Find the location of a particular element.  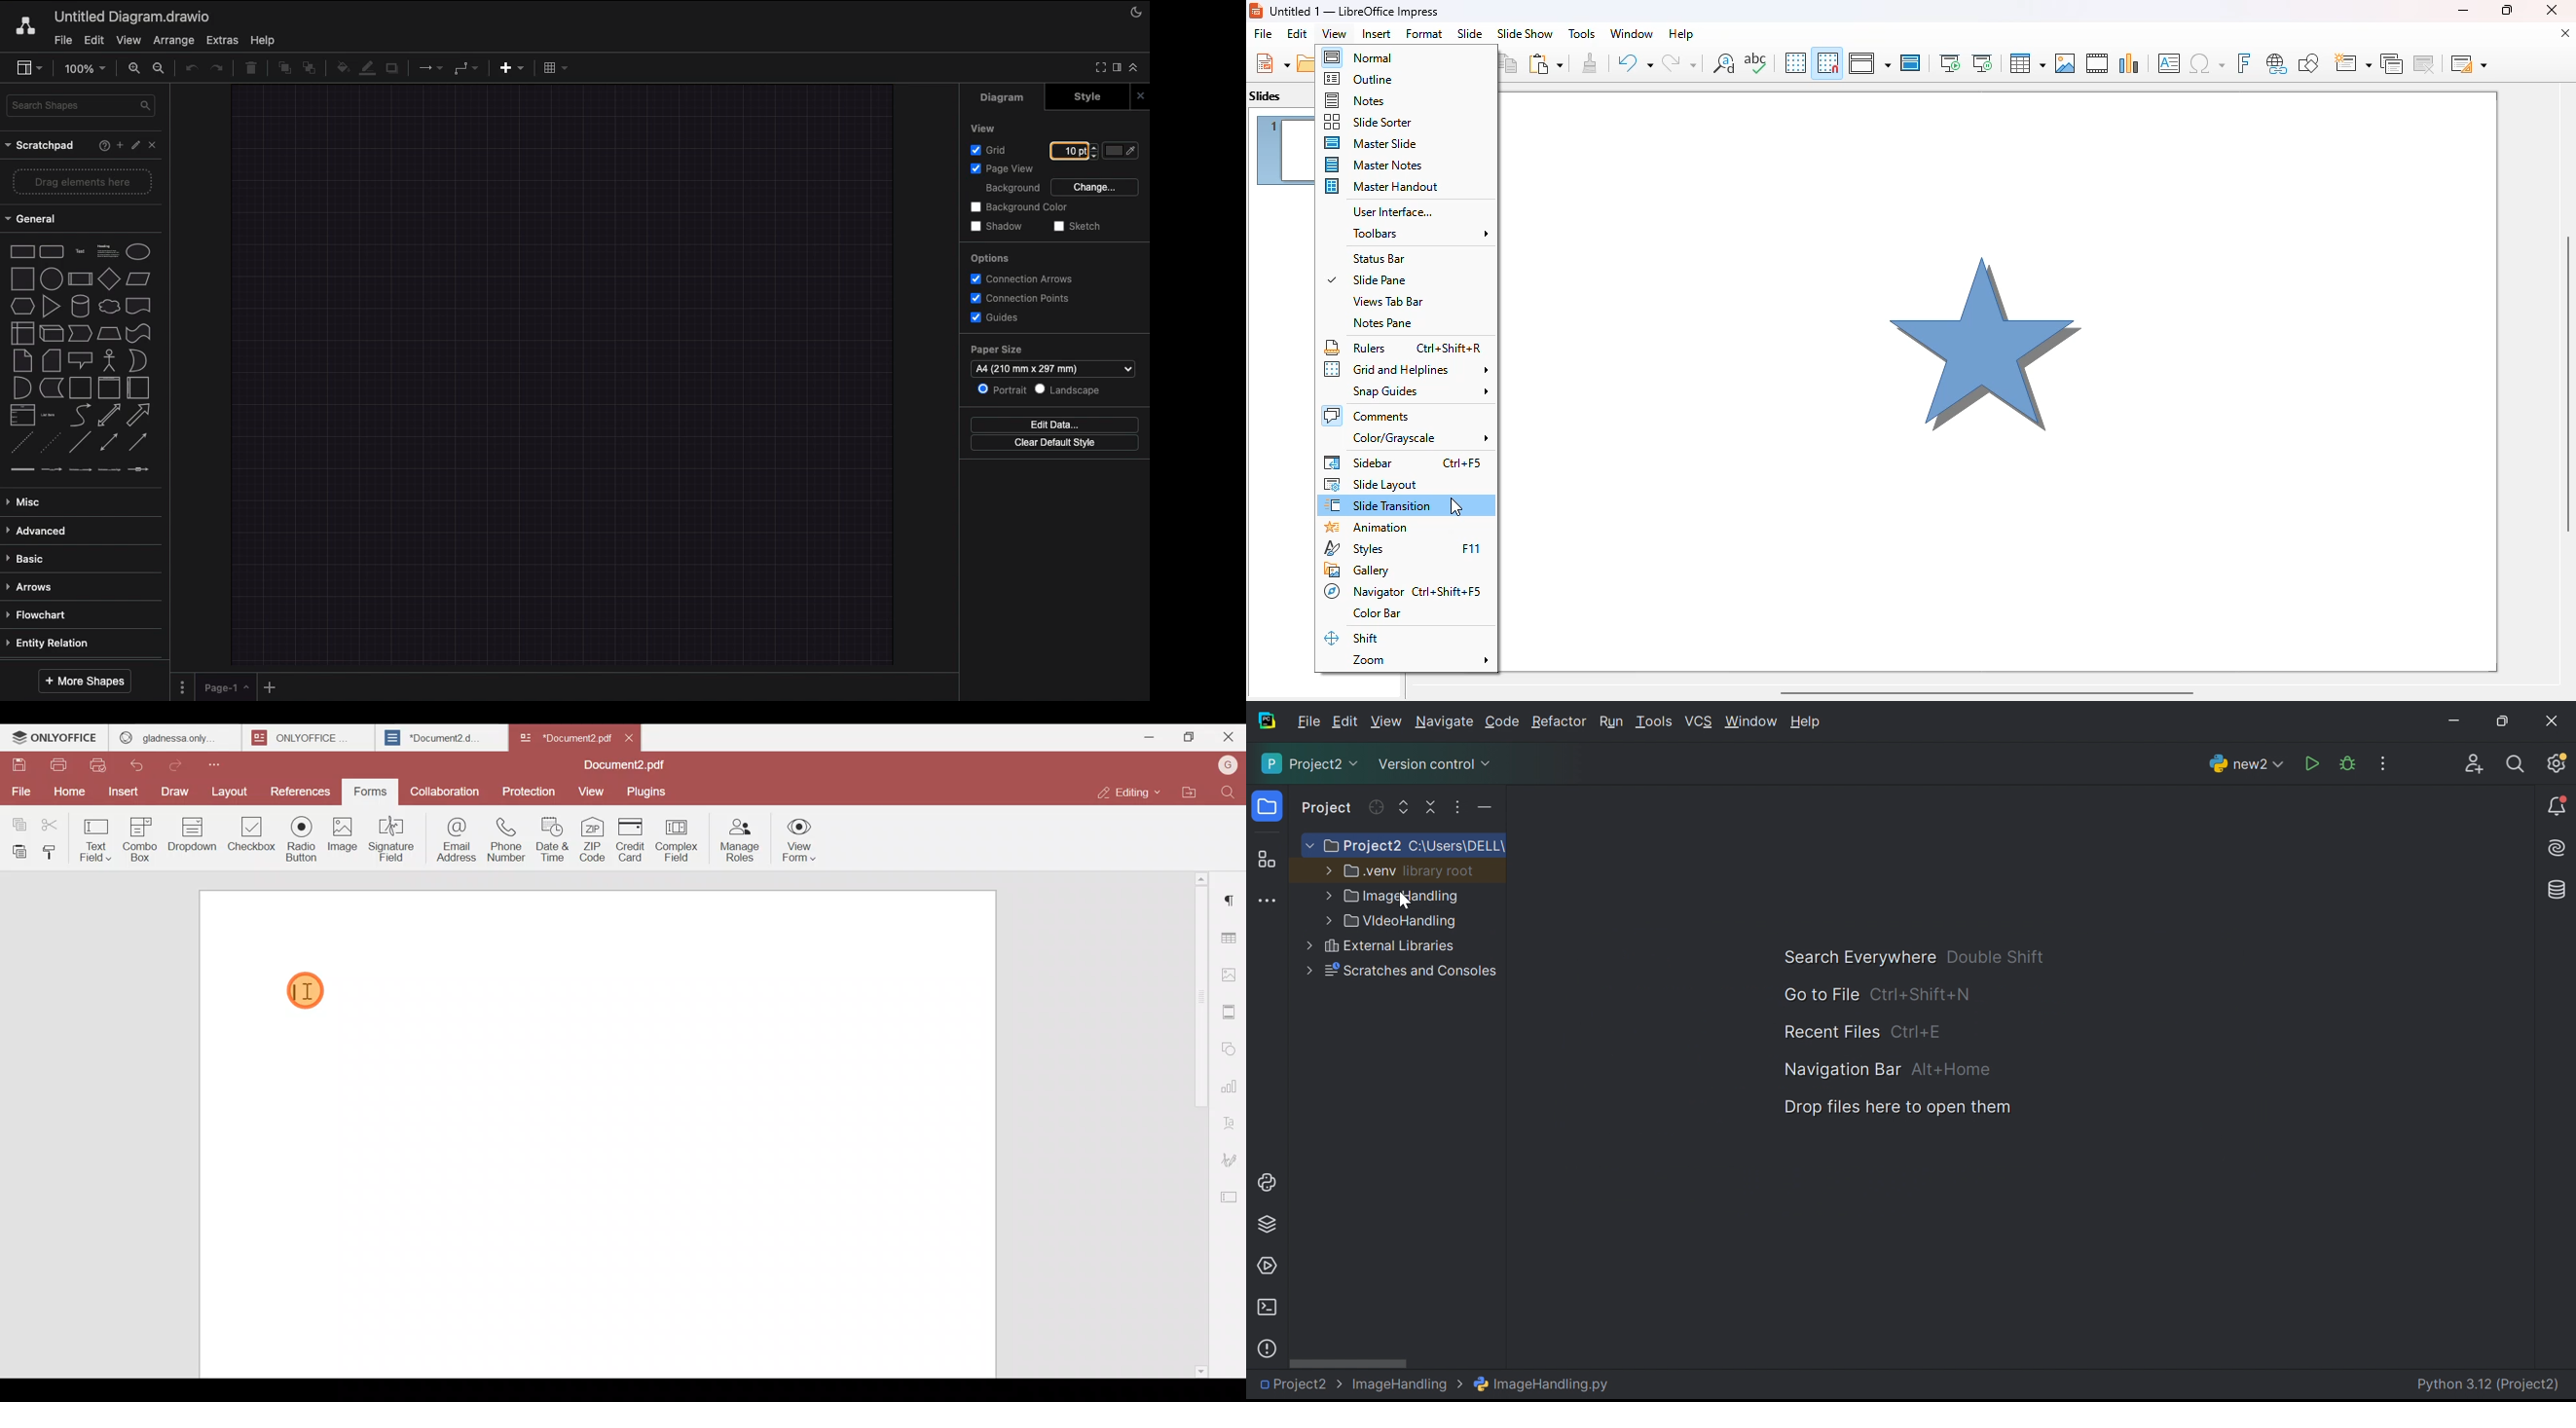

Copy style is located at coordinates (51, 849).